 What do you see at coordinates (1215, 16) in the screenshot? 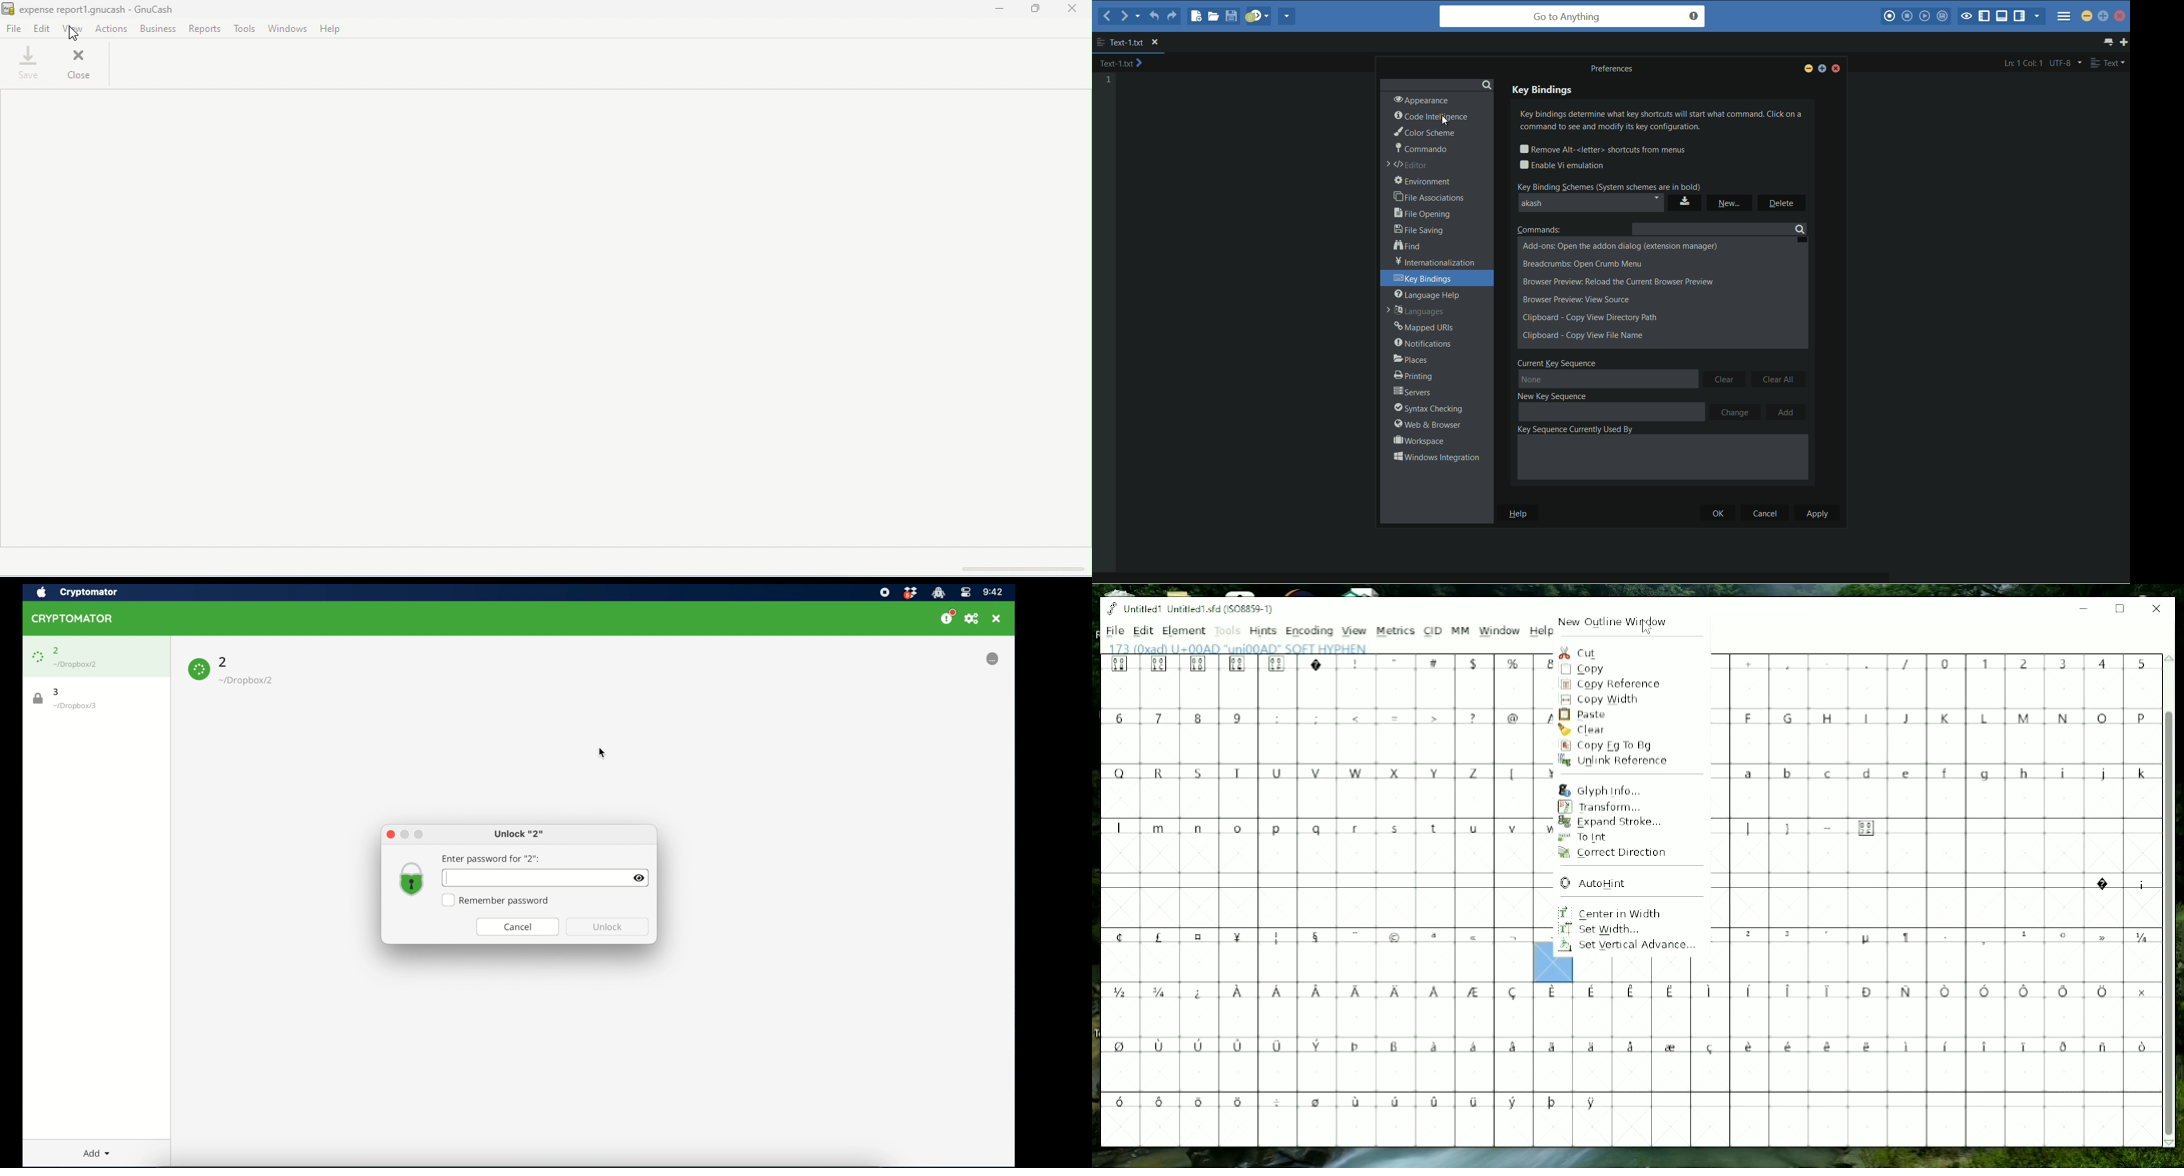
I see `open file` at bounding box center [1215, 16].